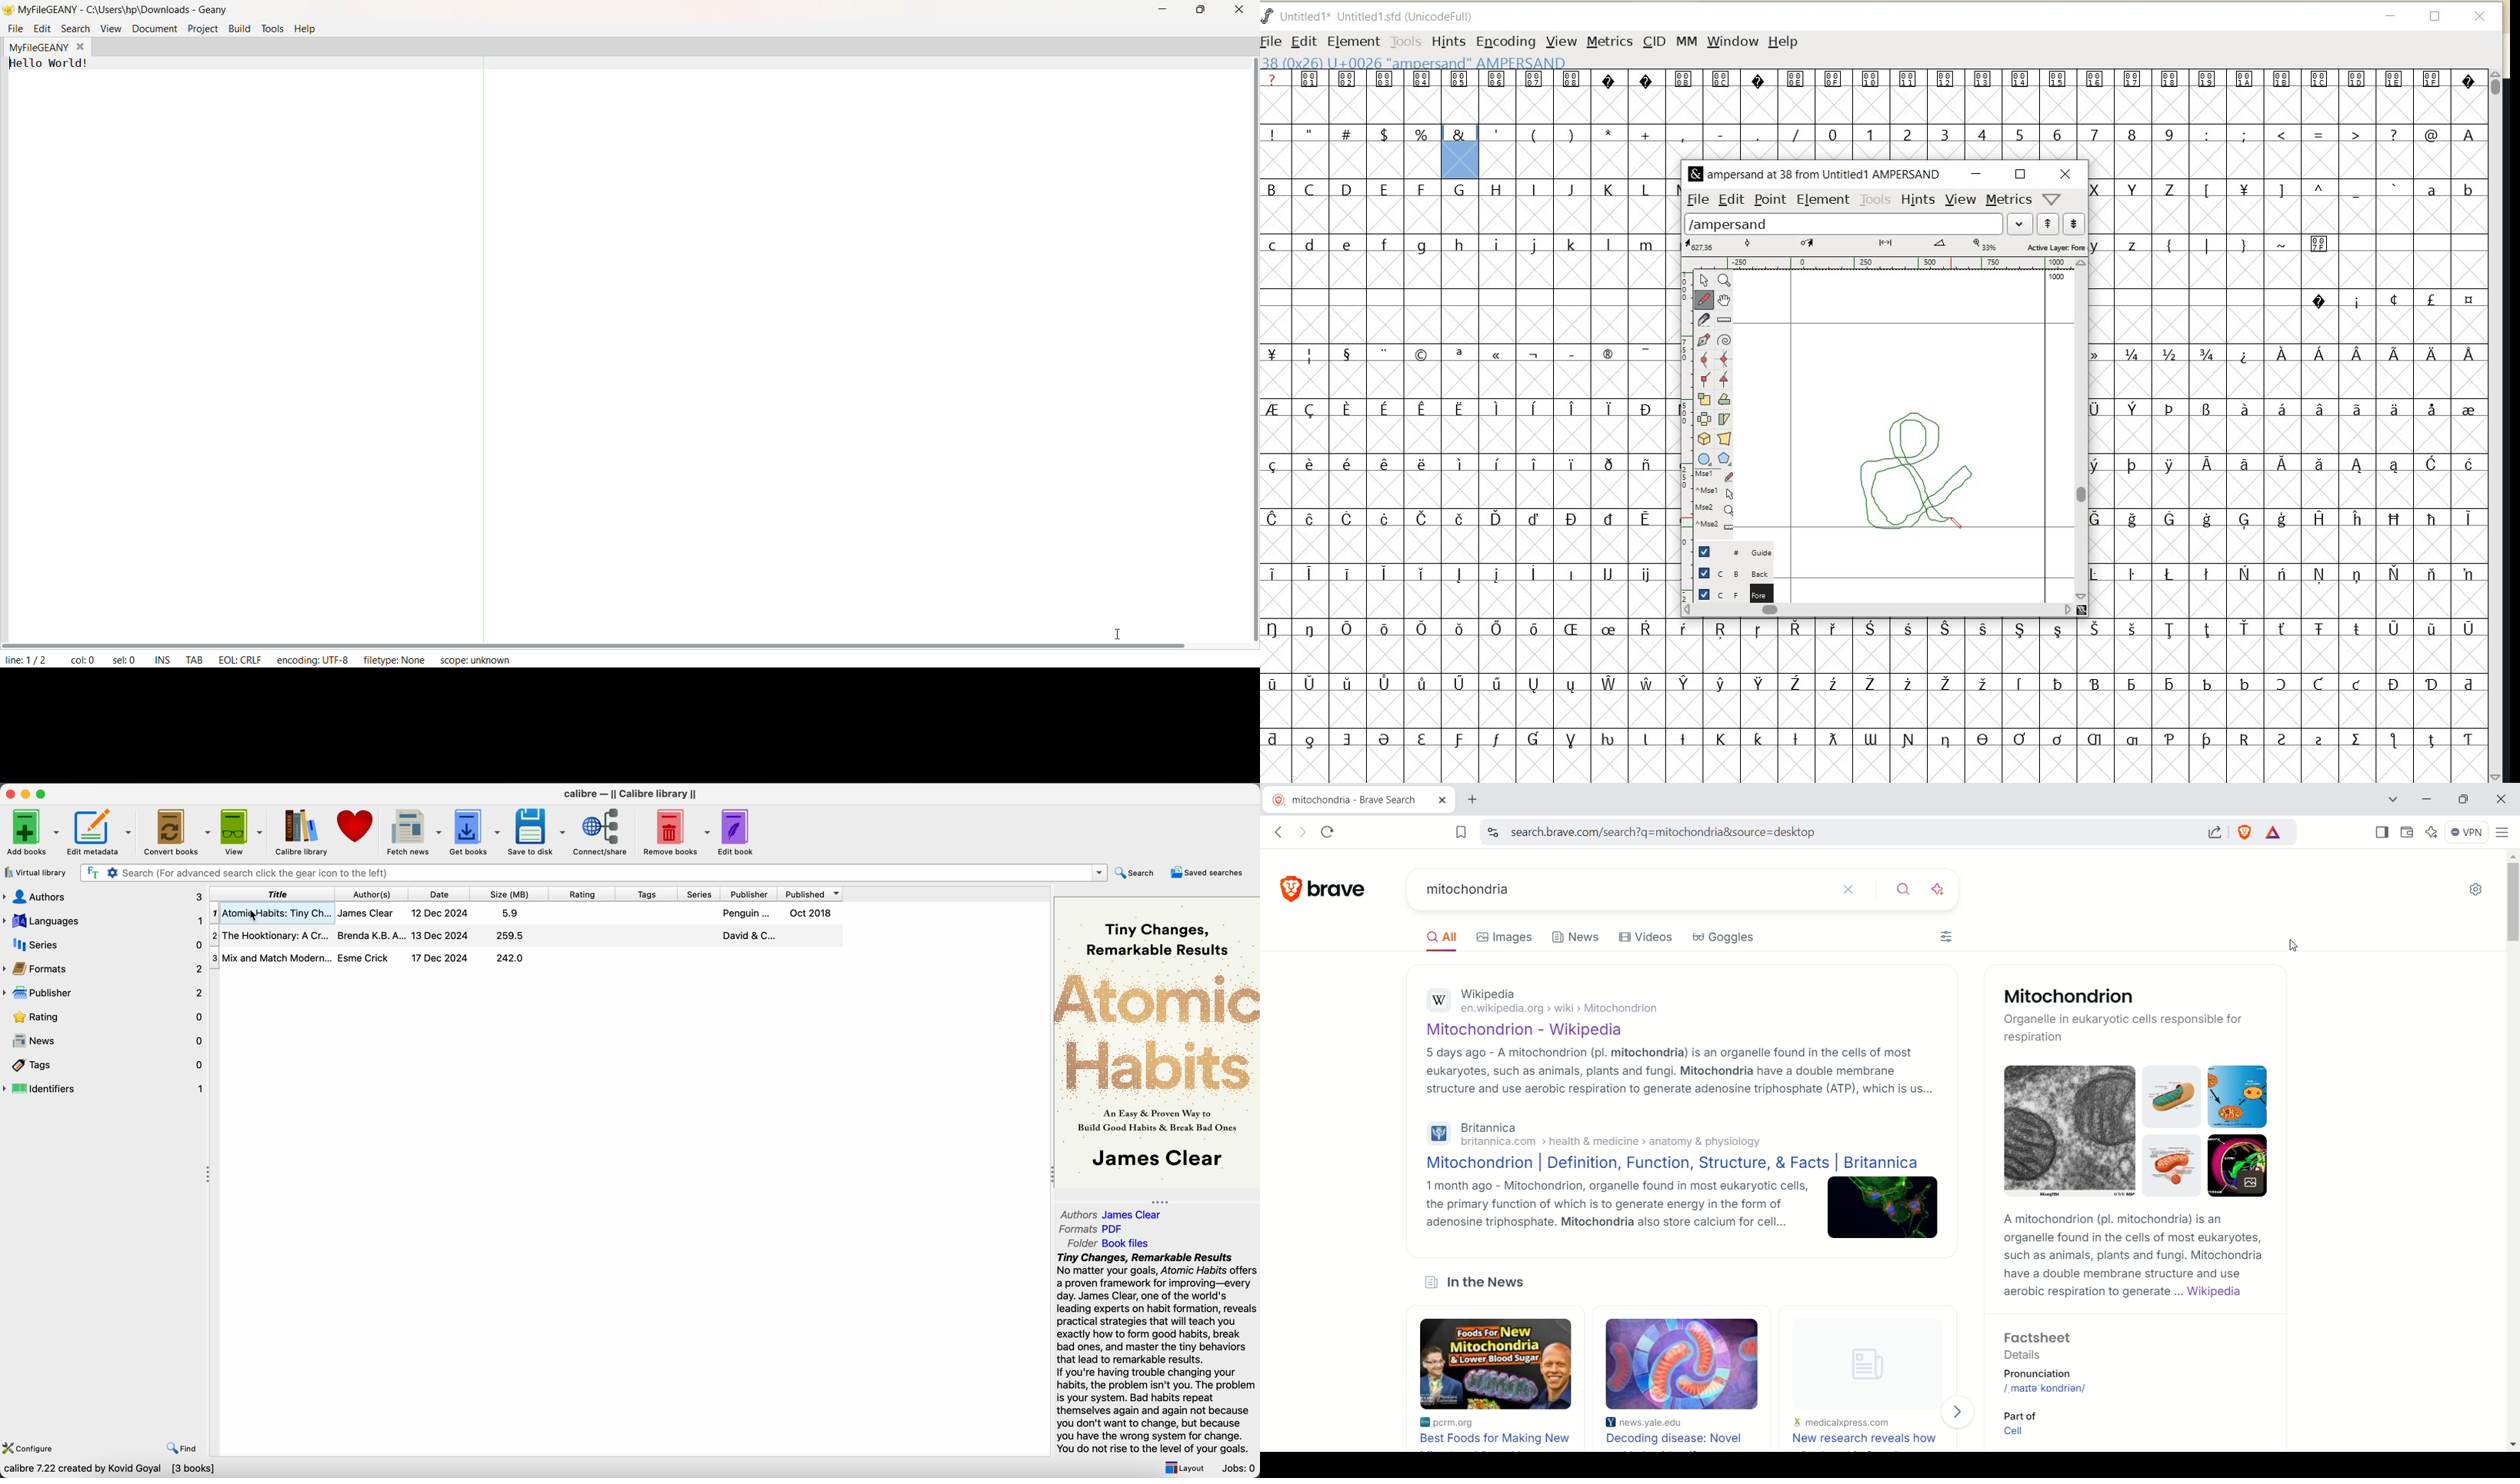 The height and width of the screenshot is (1484, 2520). What do you see at coordinates (1730, 593) in the screenshot?
I see `FOREGROUND` at bounding box center [1730, 593].